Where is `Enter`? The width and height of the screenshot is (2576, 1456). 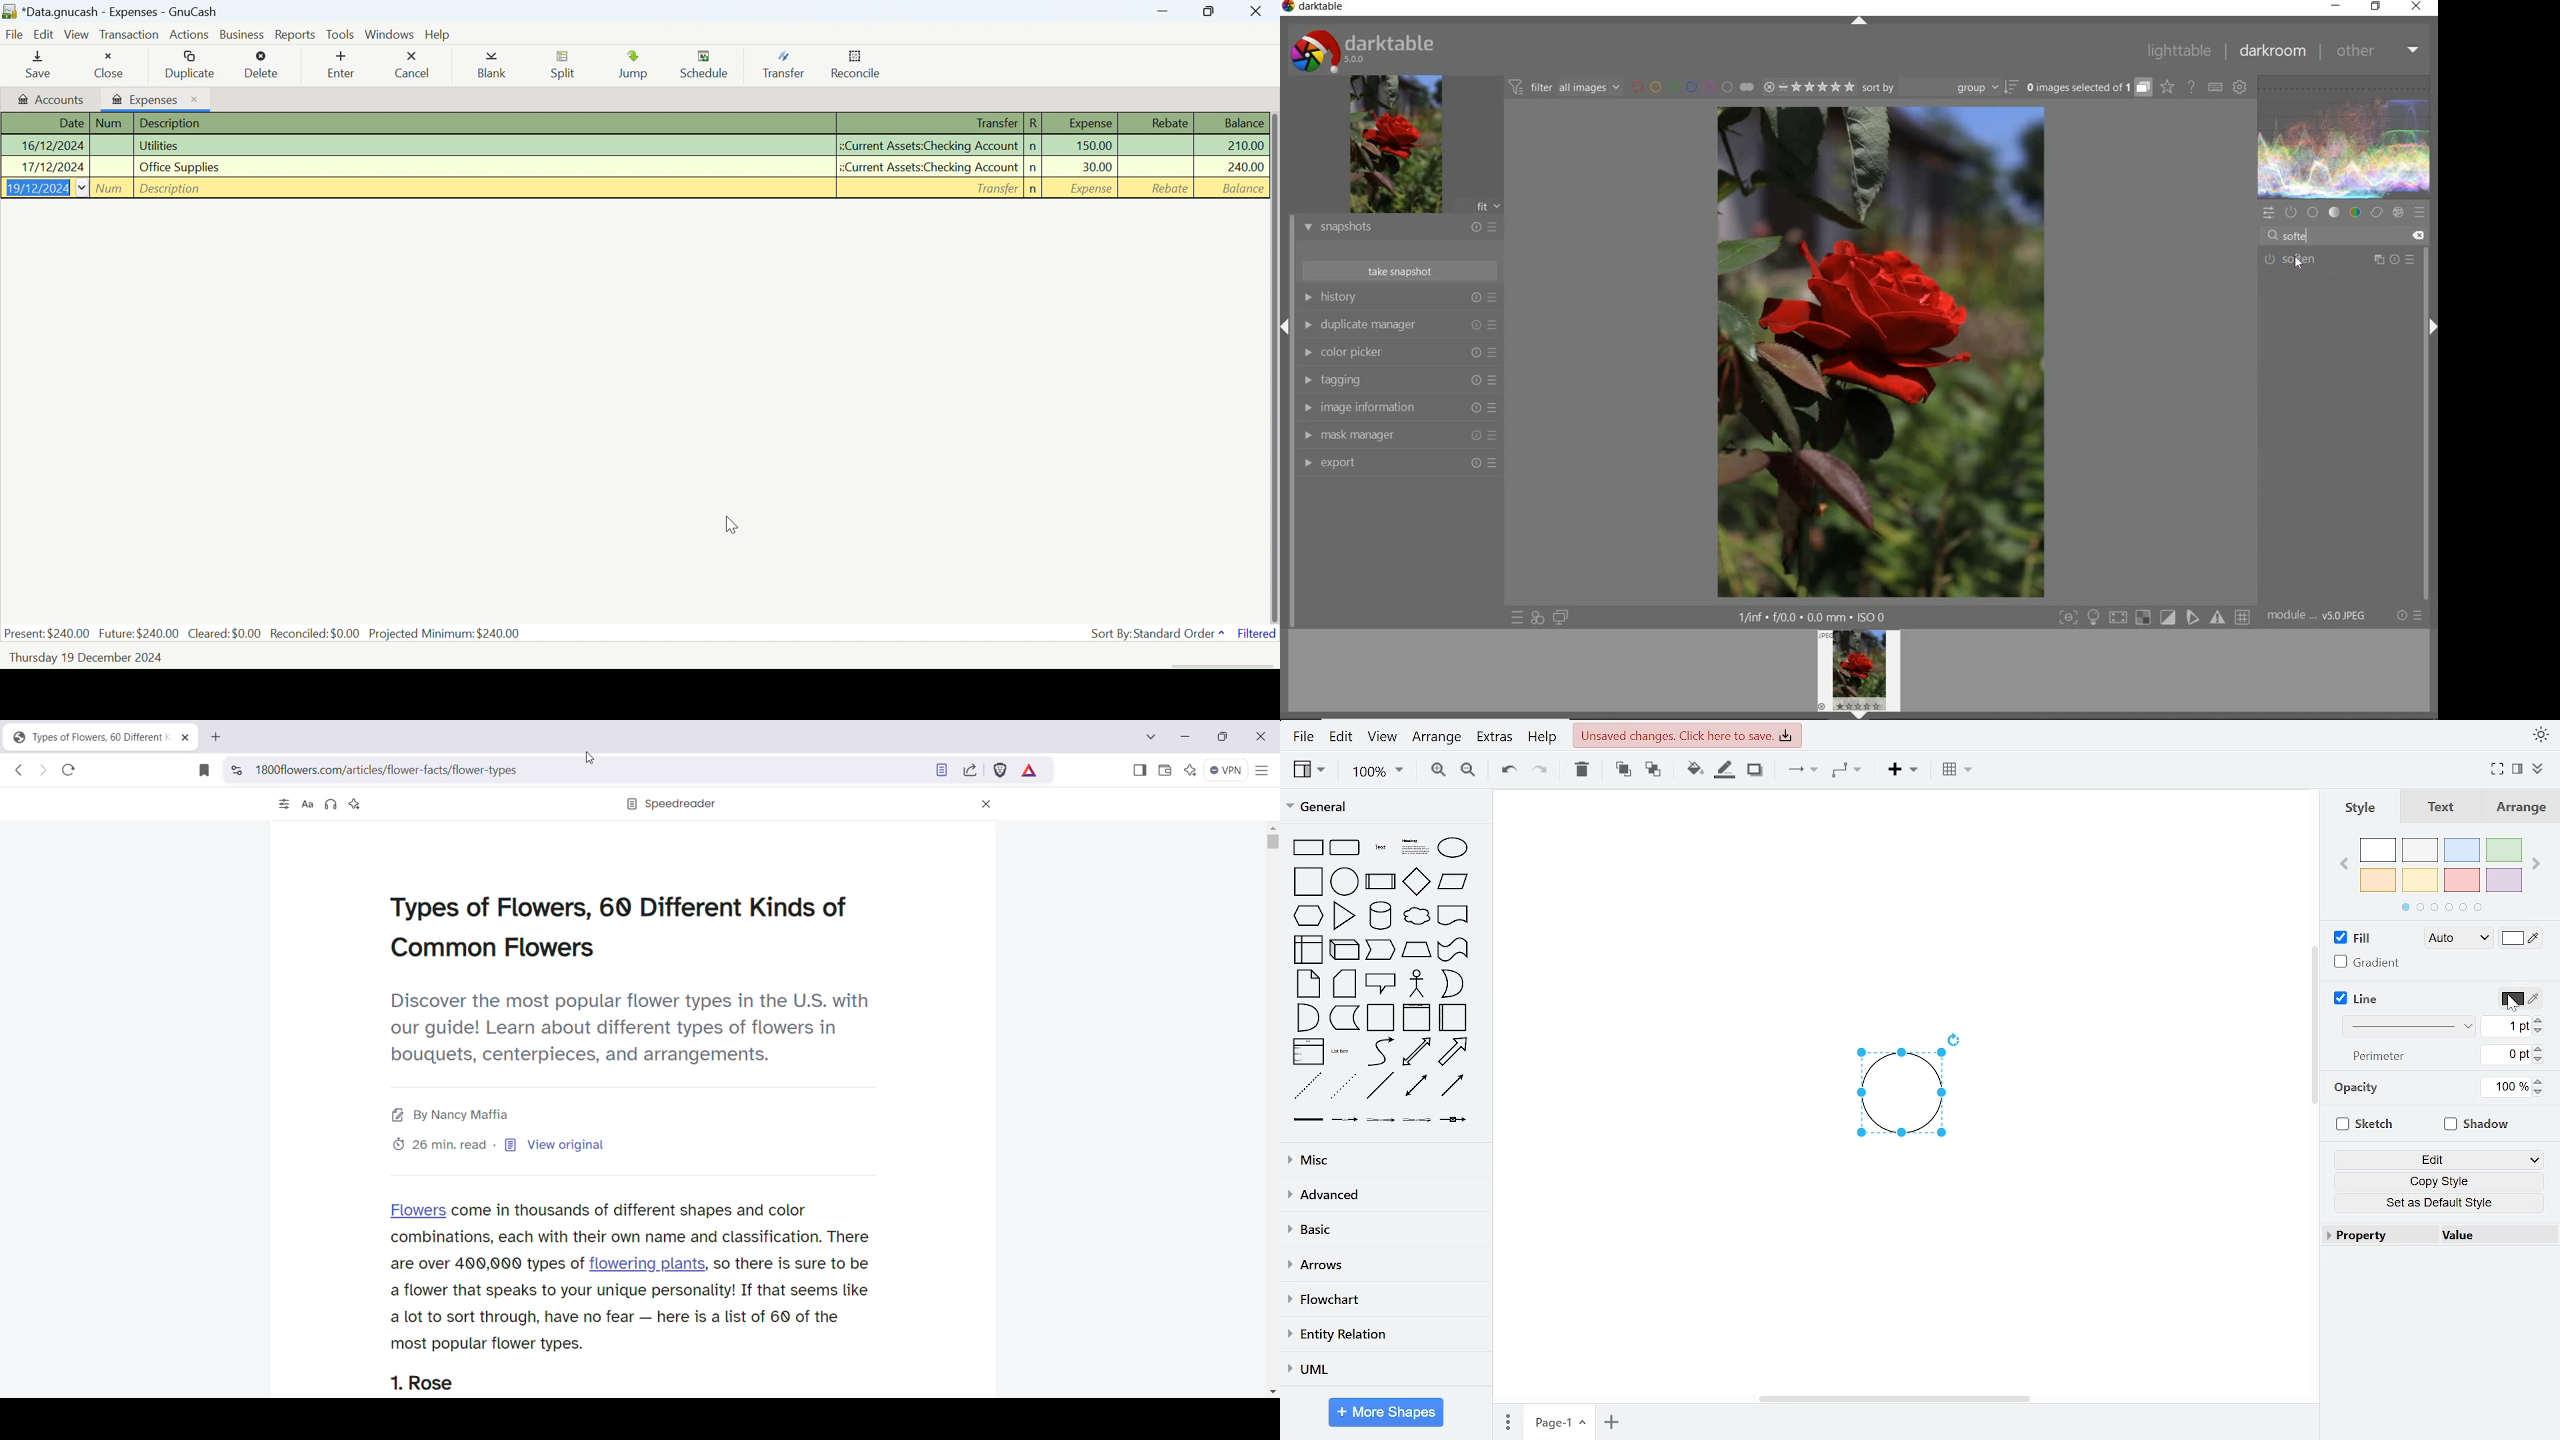 Enter is located at coordinates (339, 67).